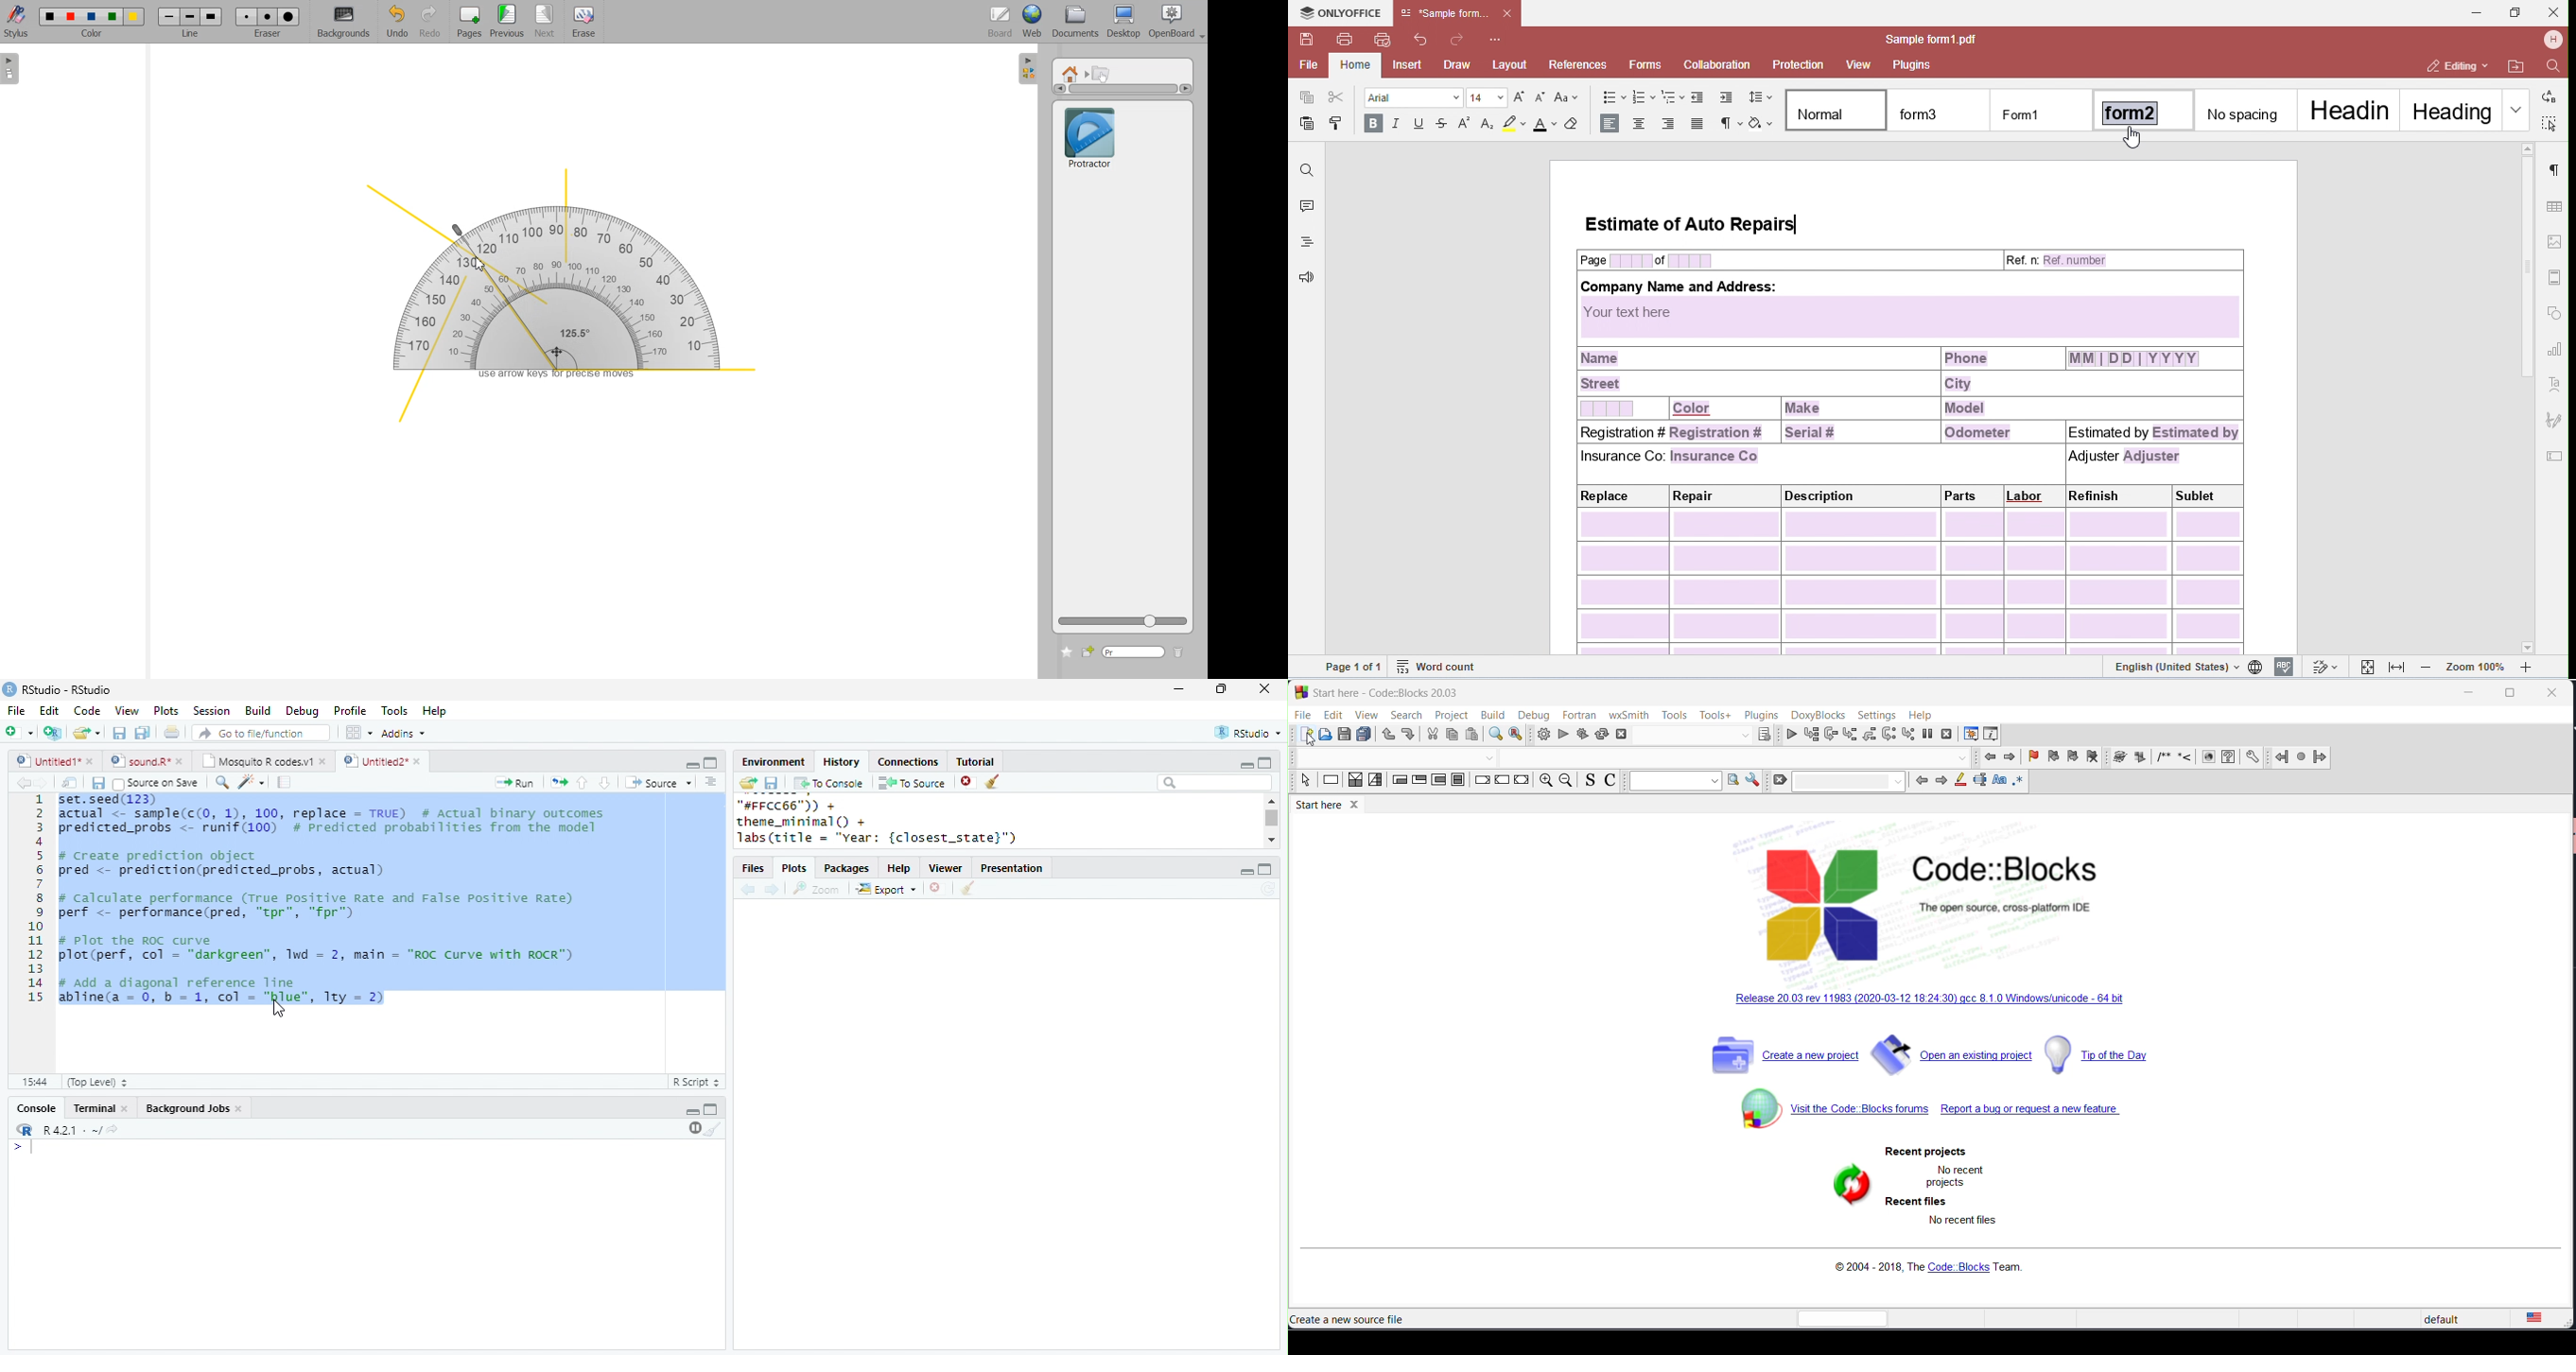 The image size is (2576, 1372). I want to click on run, so click(514, 783).